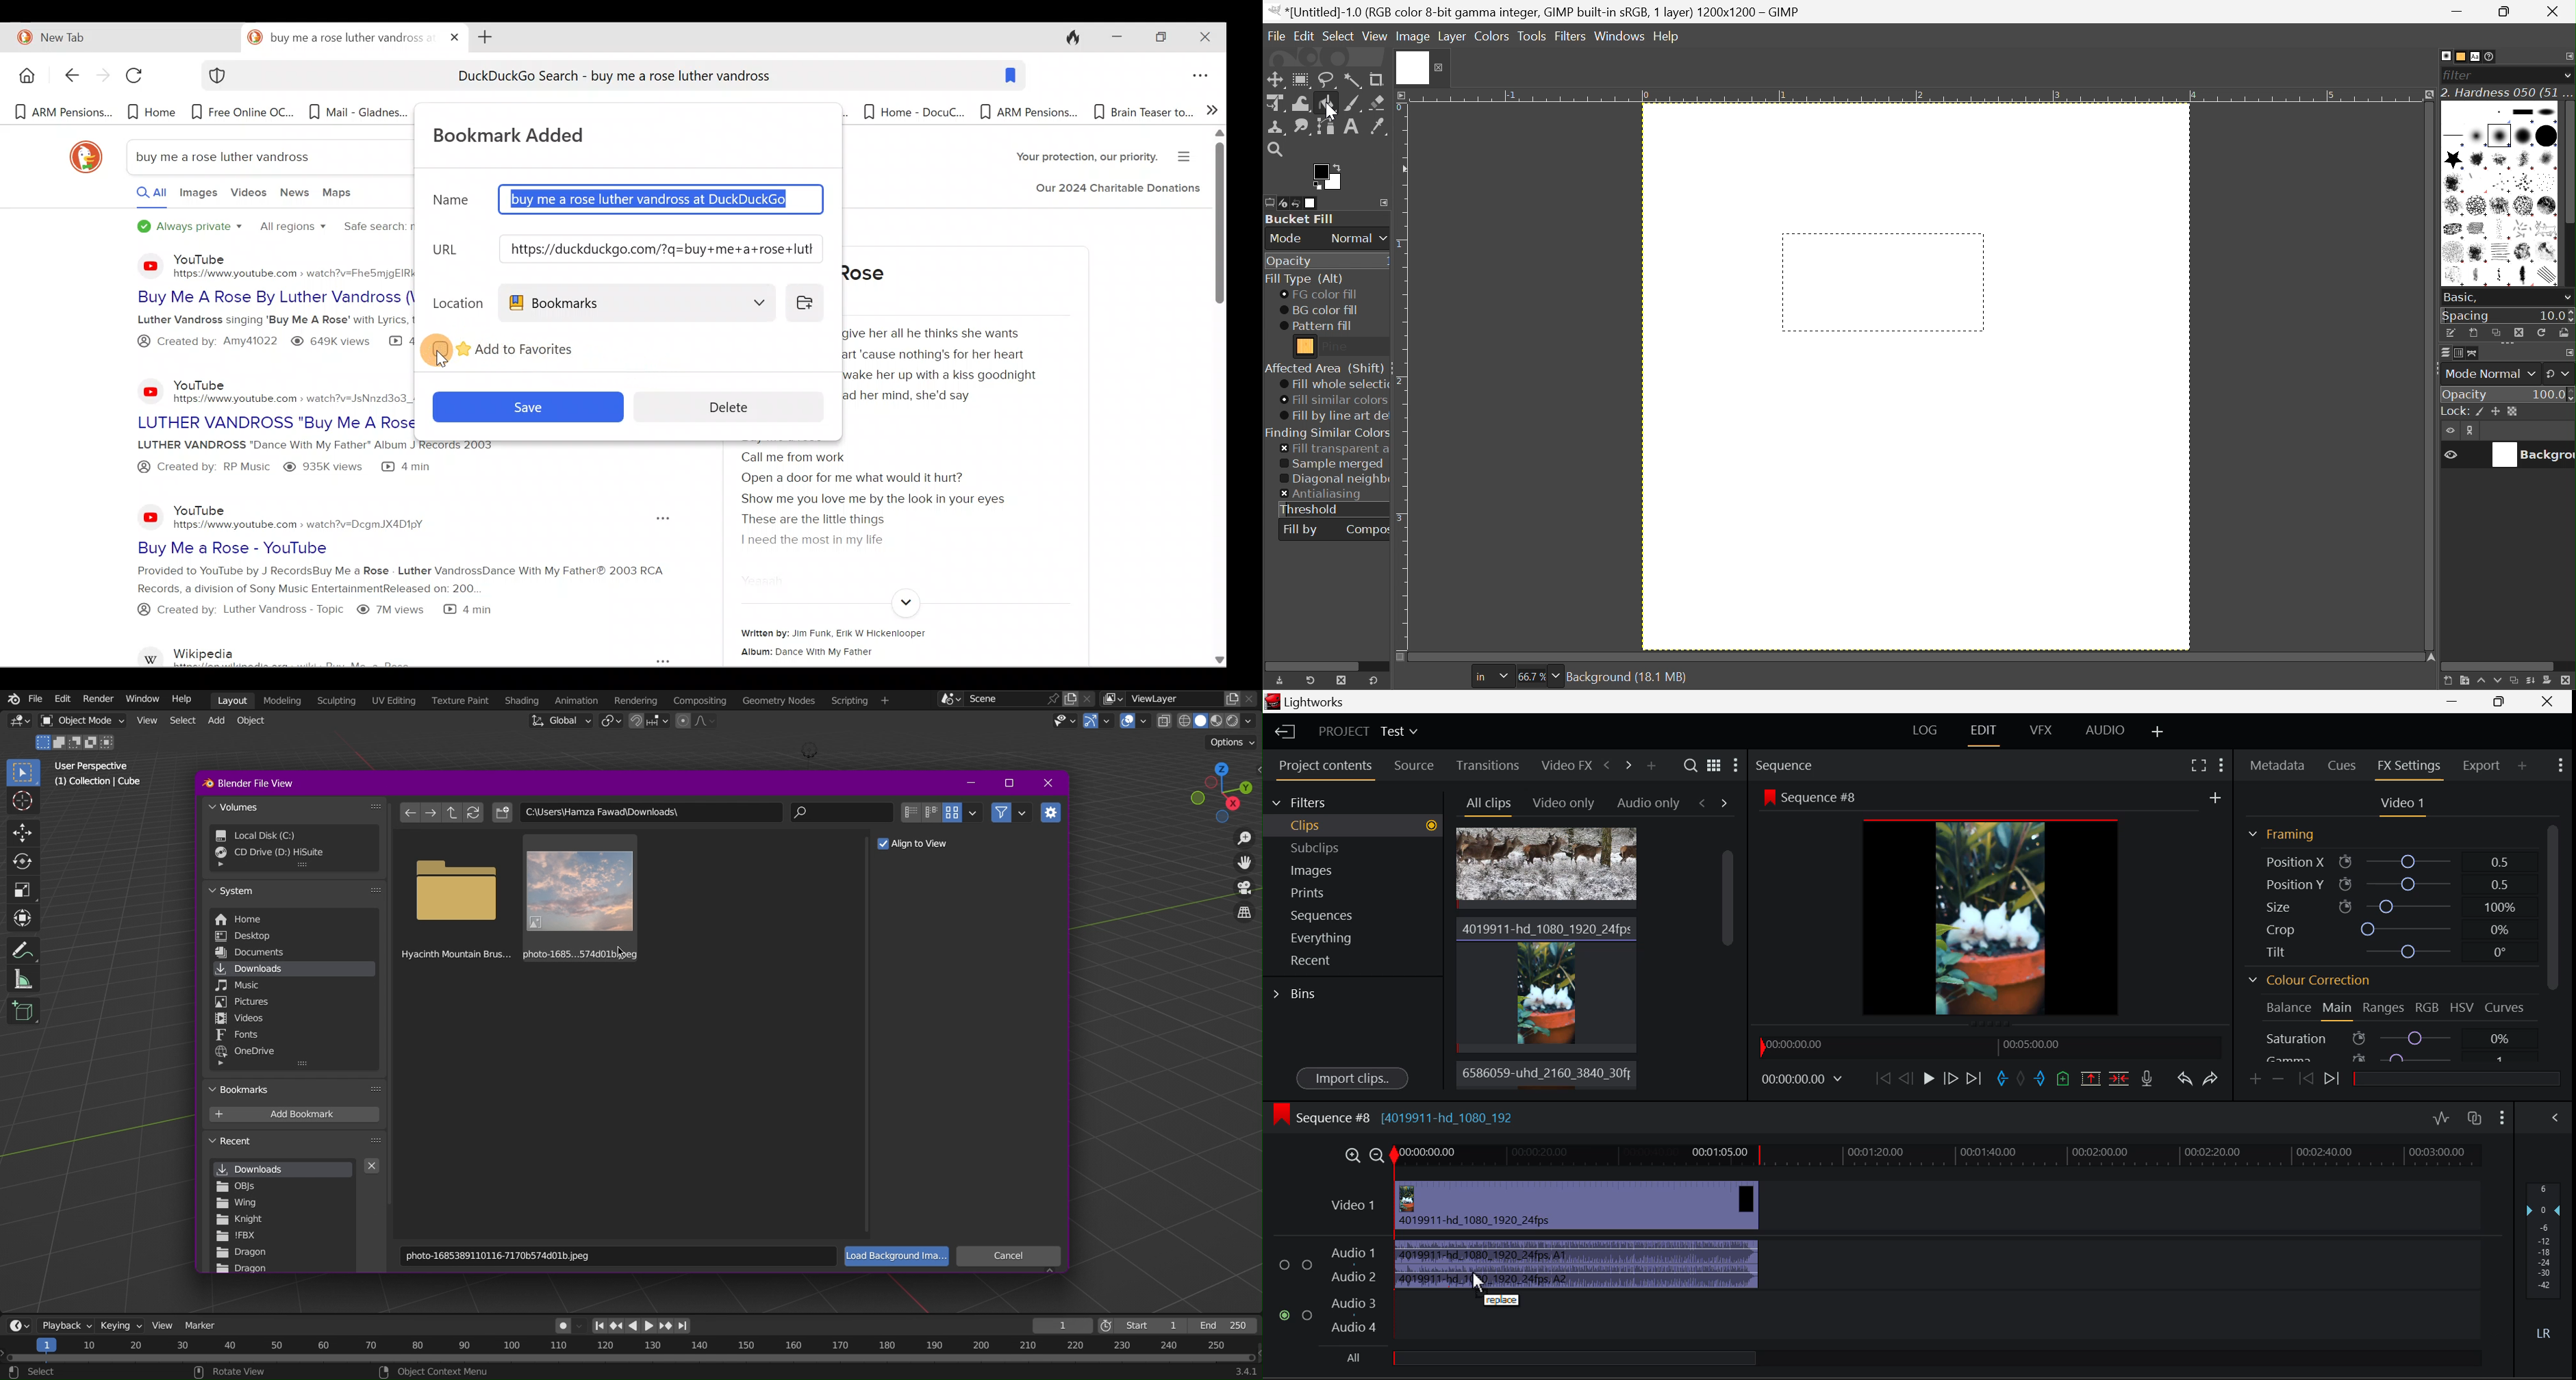  What do you see at coordinates (2463, 682) in the screenshot?
I see `Create a new layer group and add it to the image` at bounding box center [2463, 682].